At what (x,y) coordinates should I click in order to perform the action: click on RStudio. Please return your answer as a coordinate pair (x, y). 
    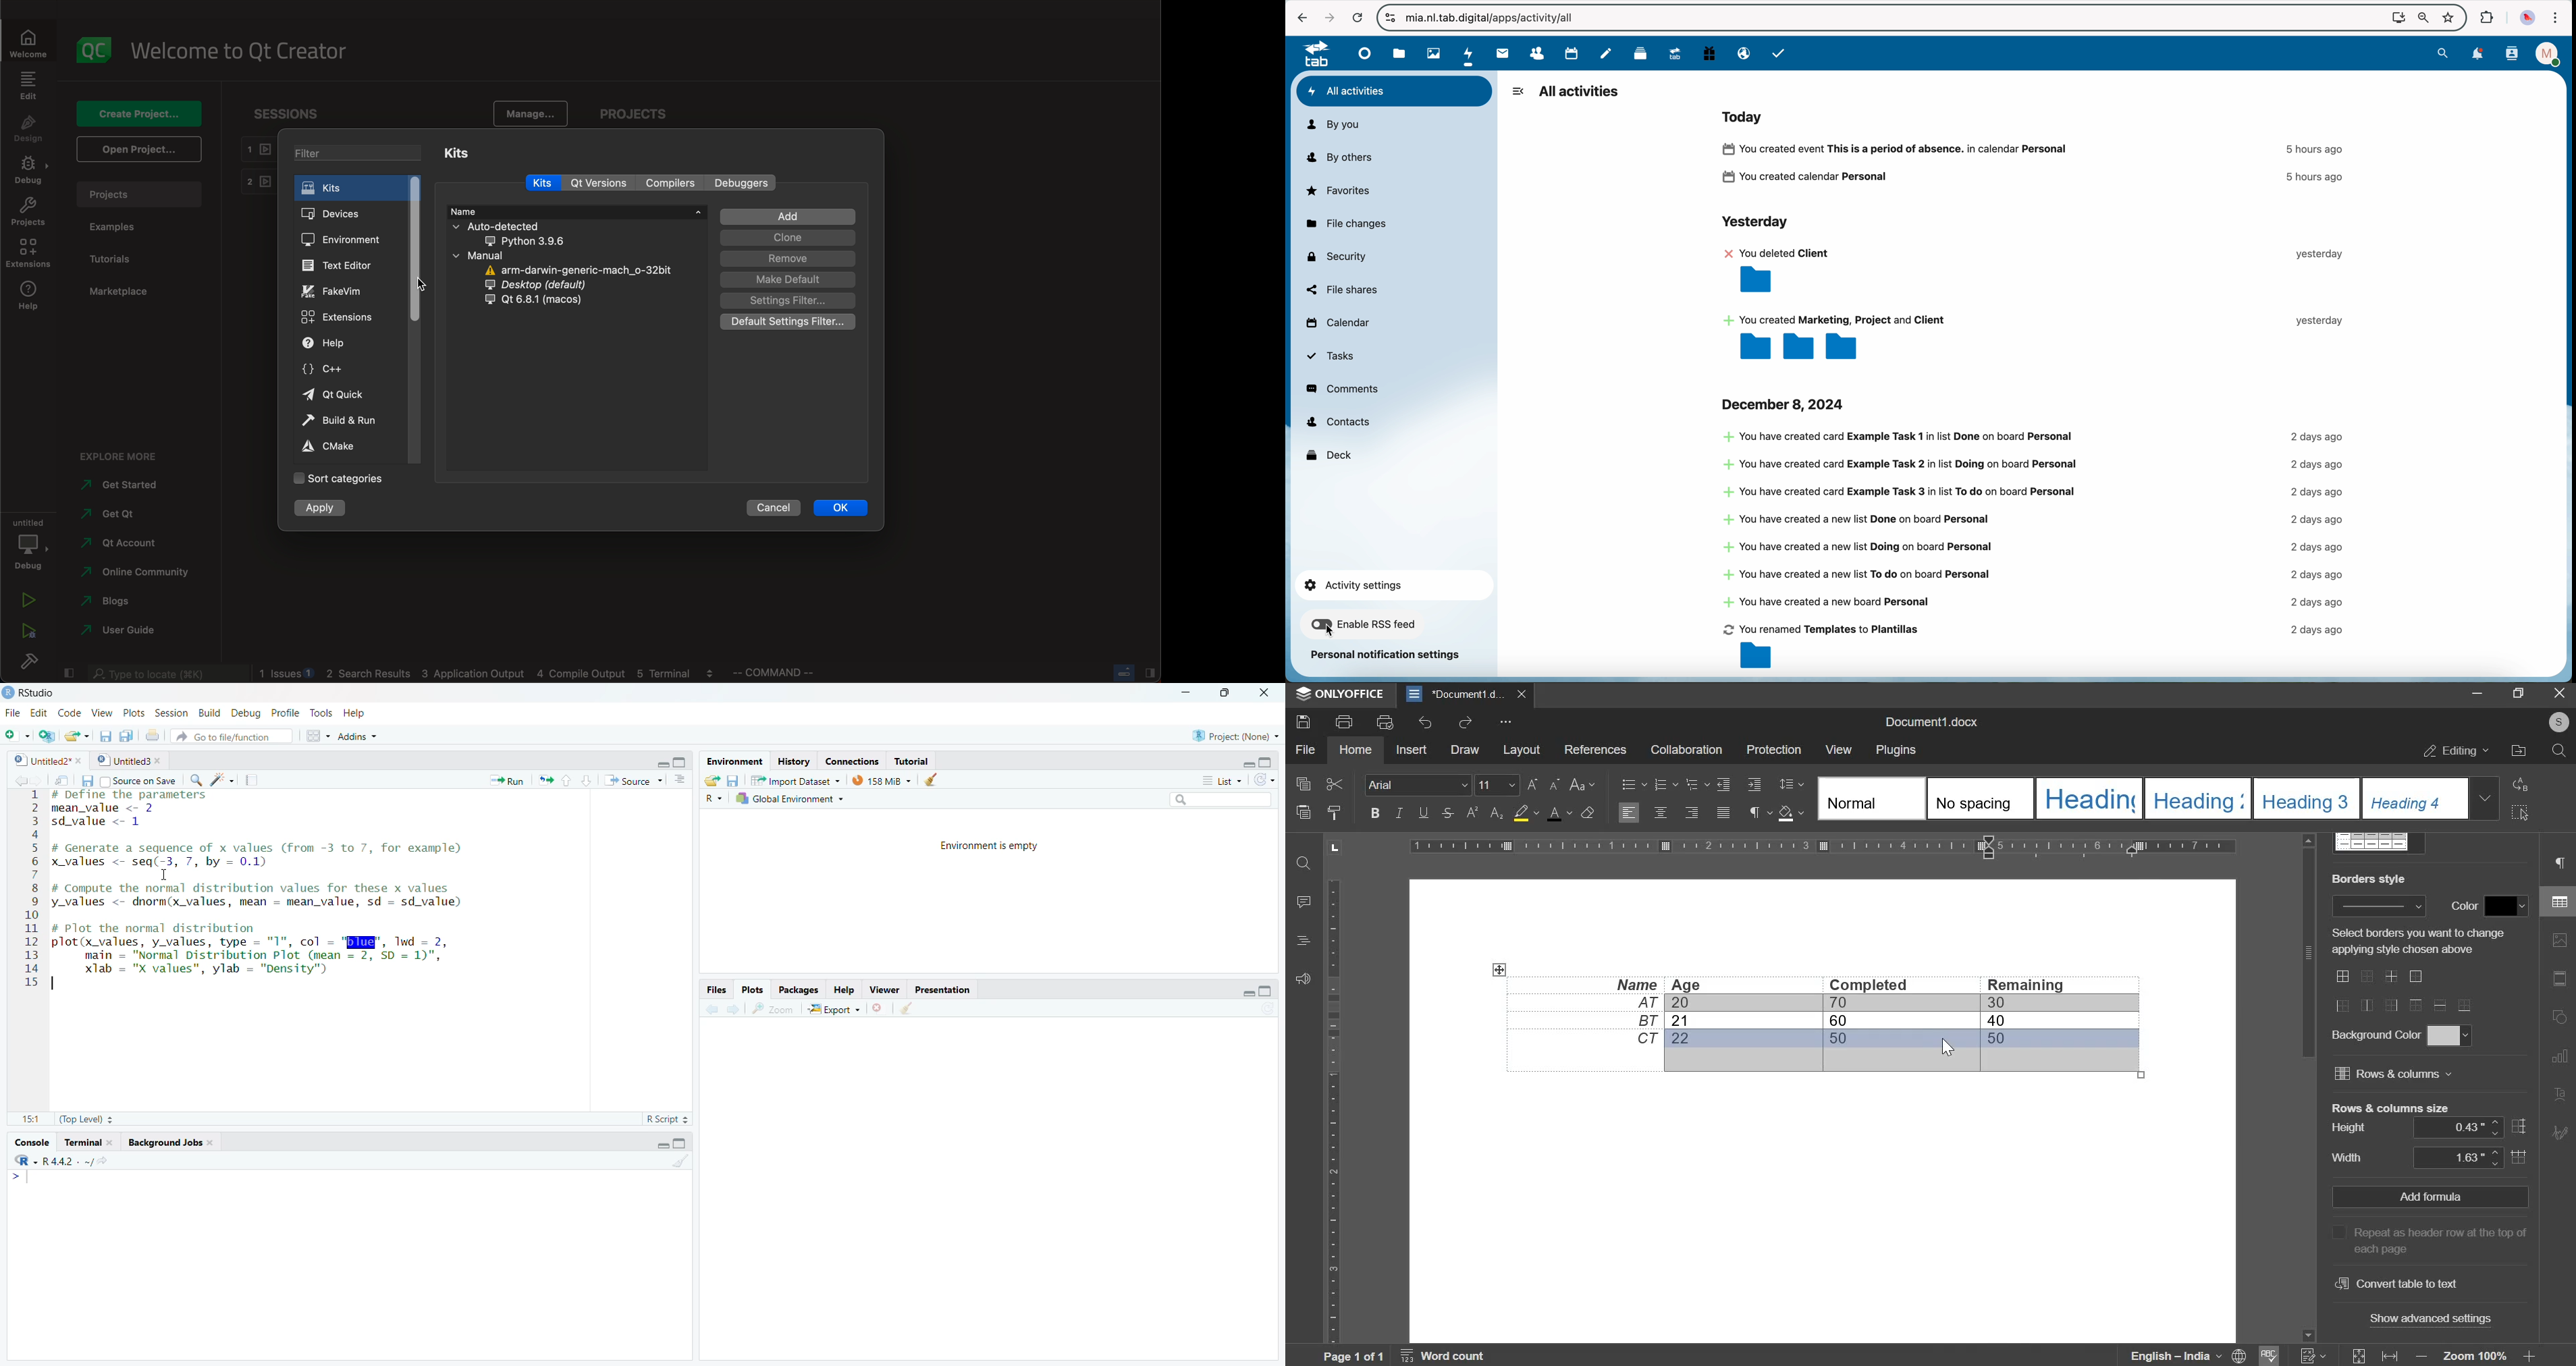
    Looking at the image, I should click on (35, 692).